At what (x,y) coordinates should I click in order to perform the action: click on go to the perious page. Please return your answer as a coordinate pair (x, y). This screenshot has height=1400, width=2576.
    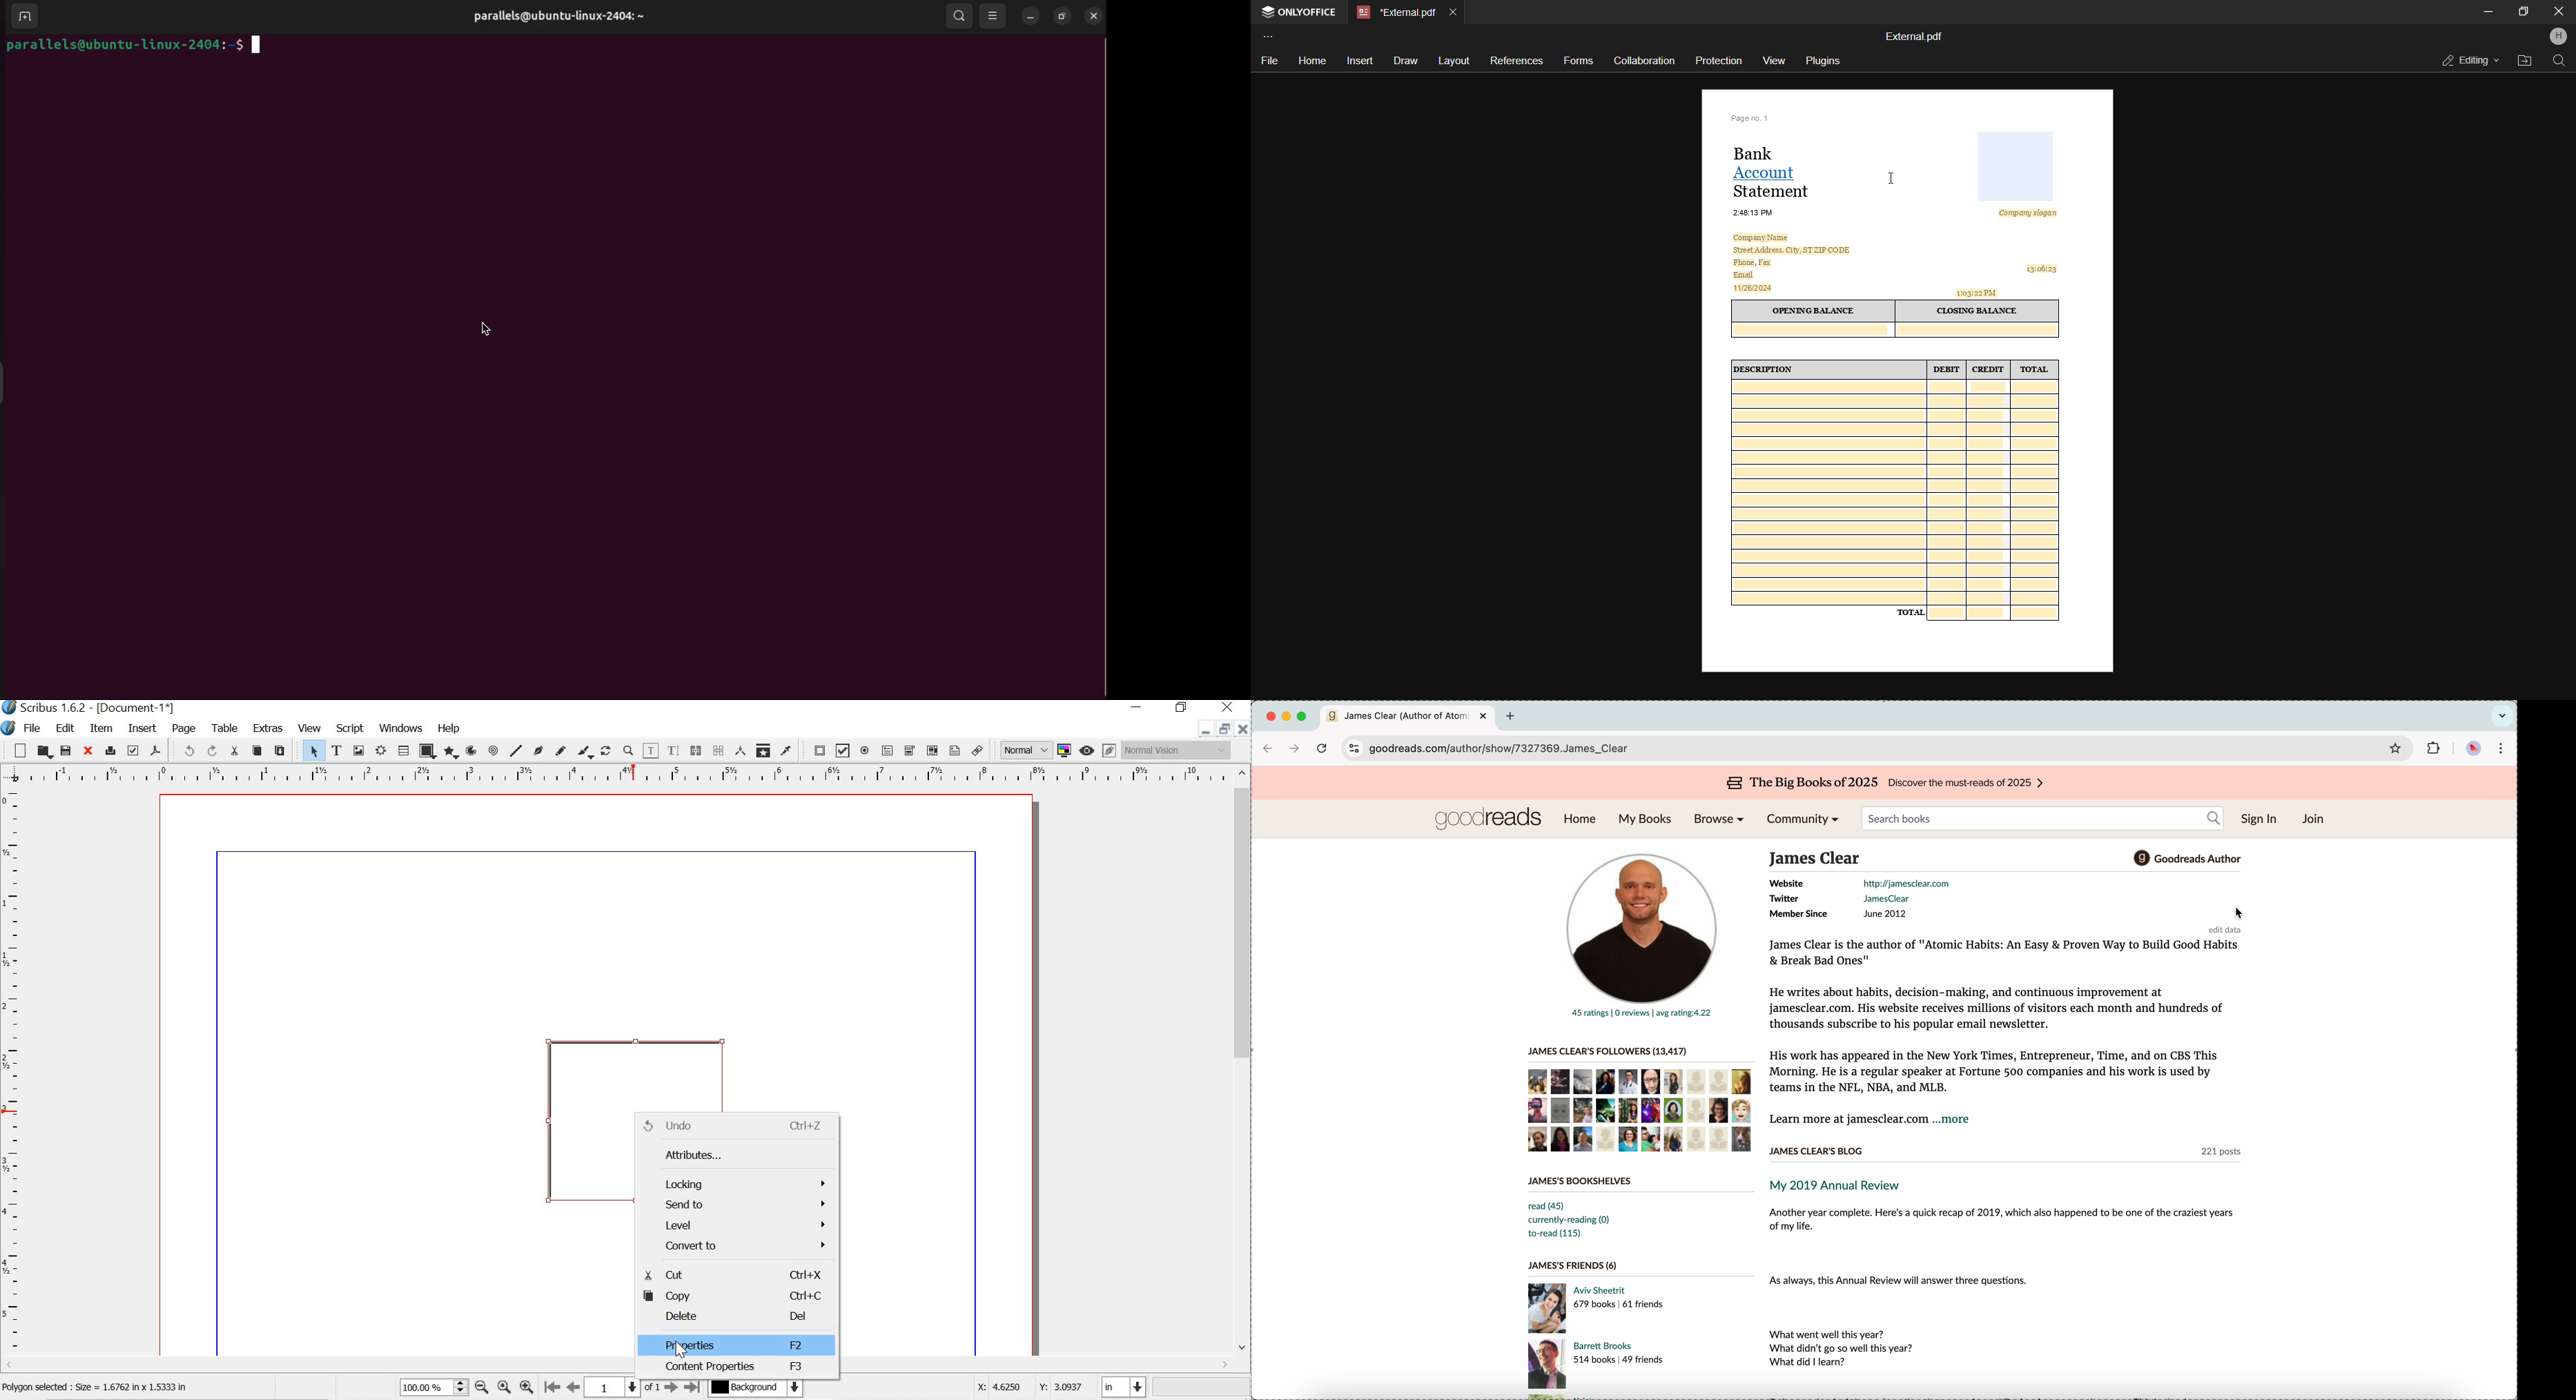
    Looking at the image, I should click on (575, 1388).